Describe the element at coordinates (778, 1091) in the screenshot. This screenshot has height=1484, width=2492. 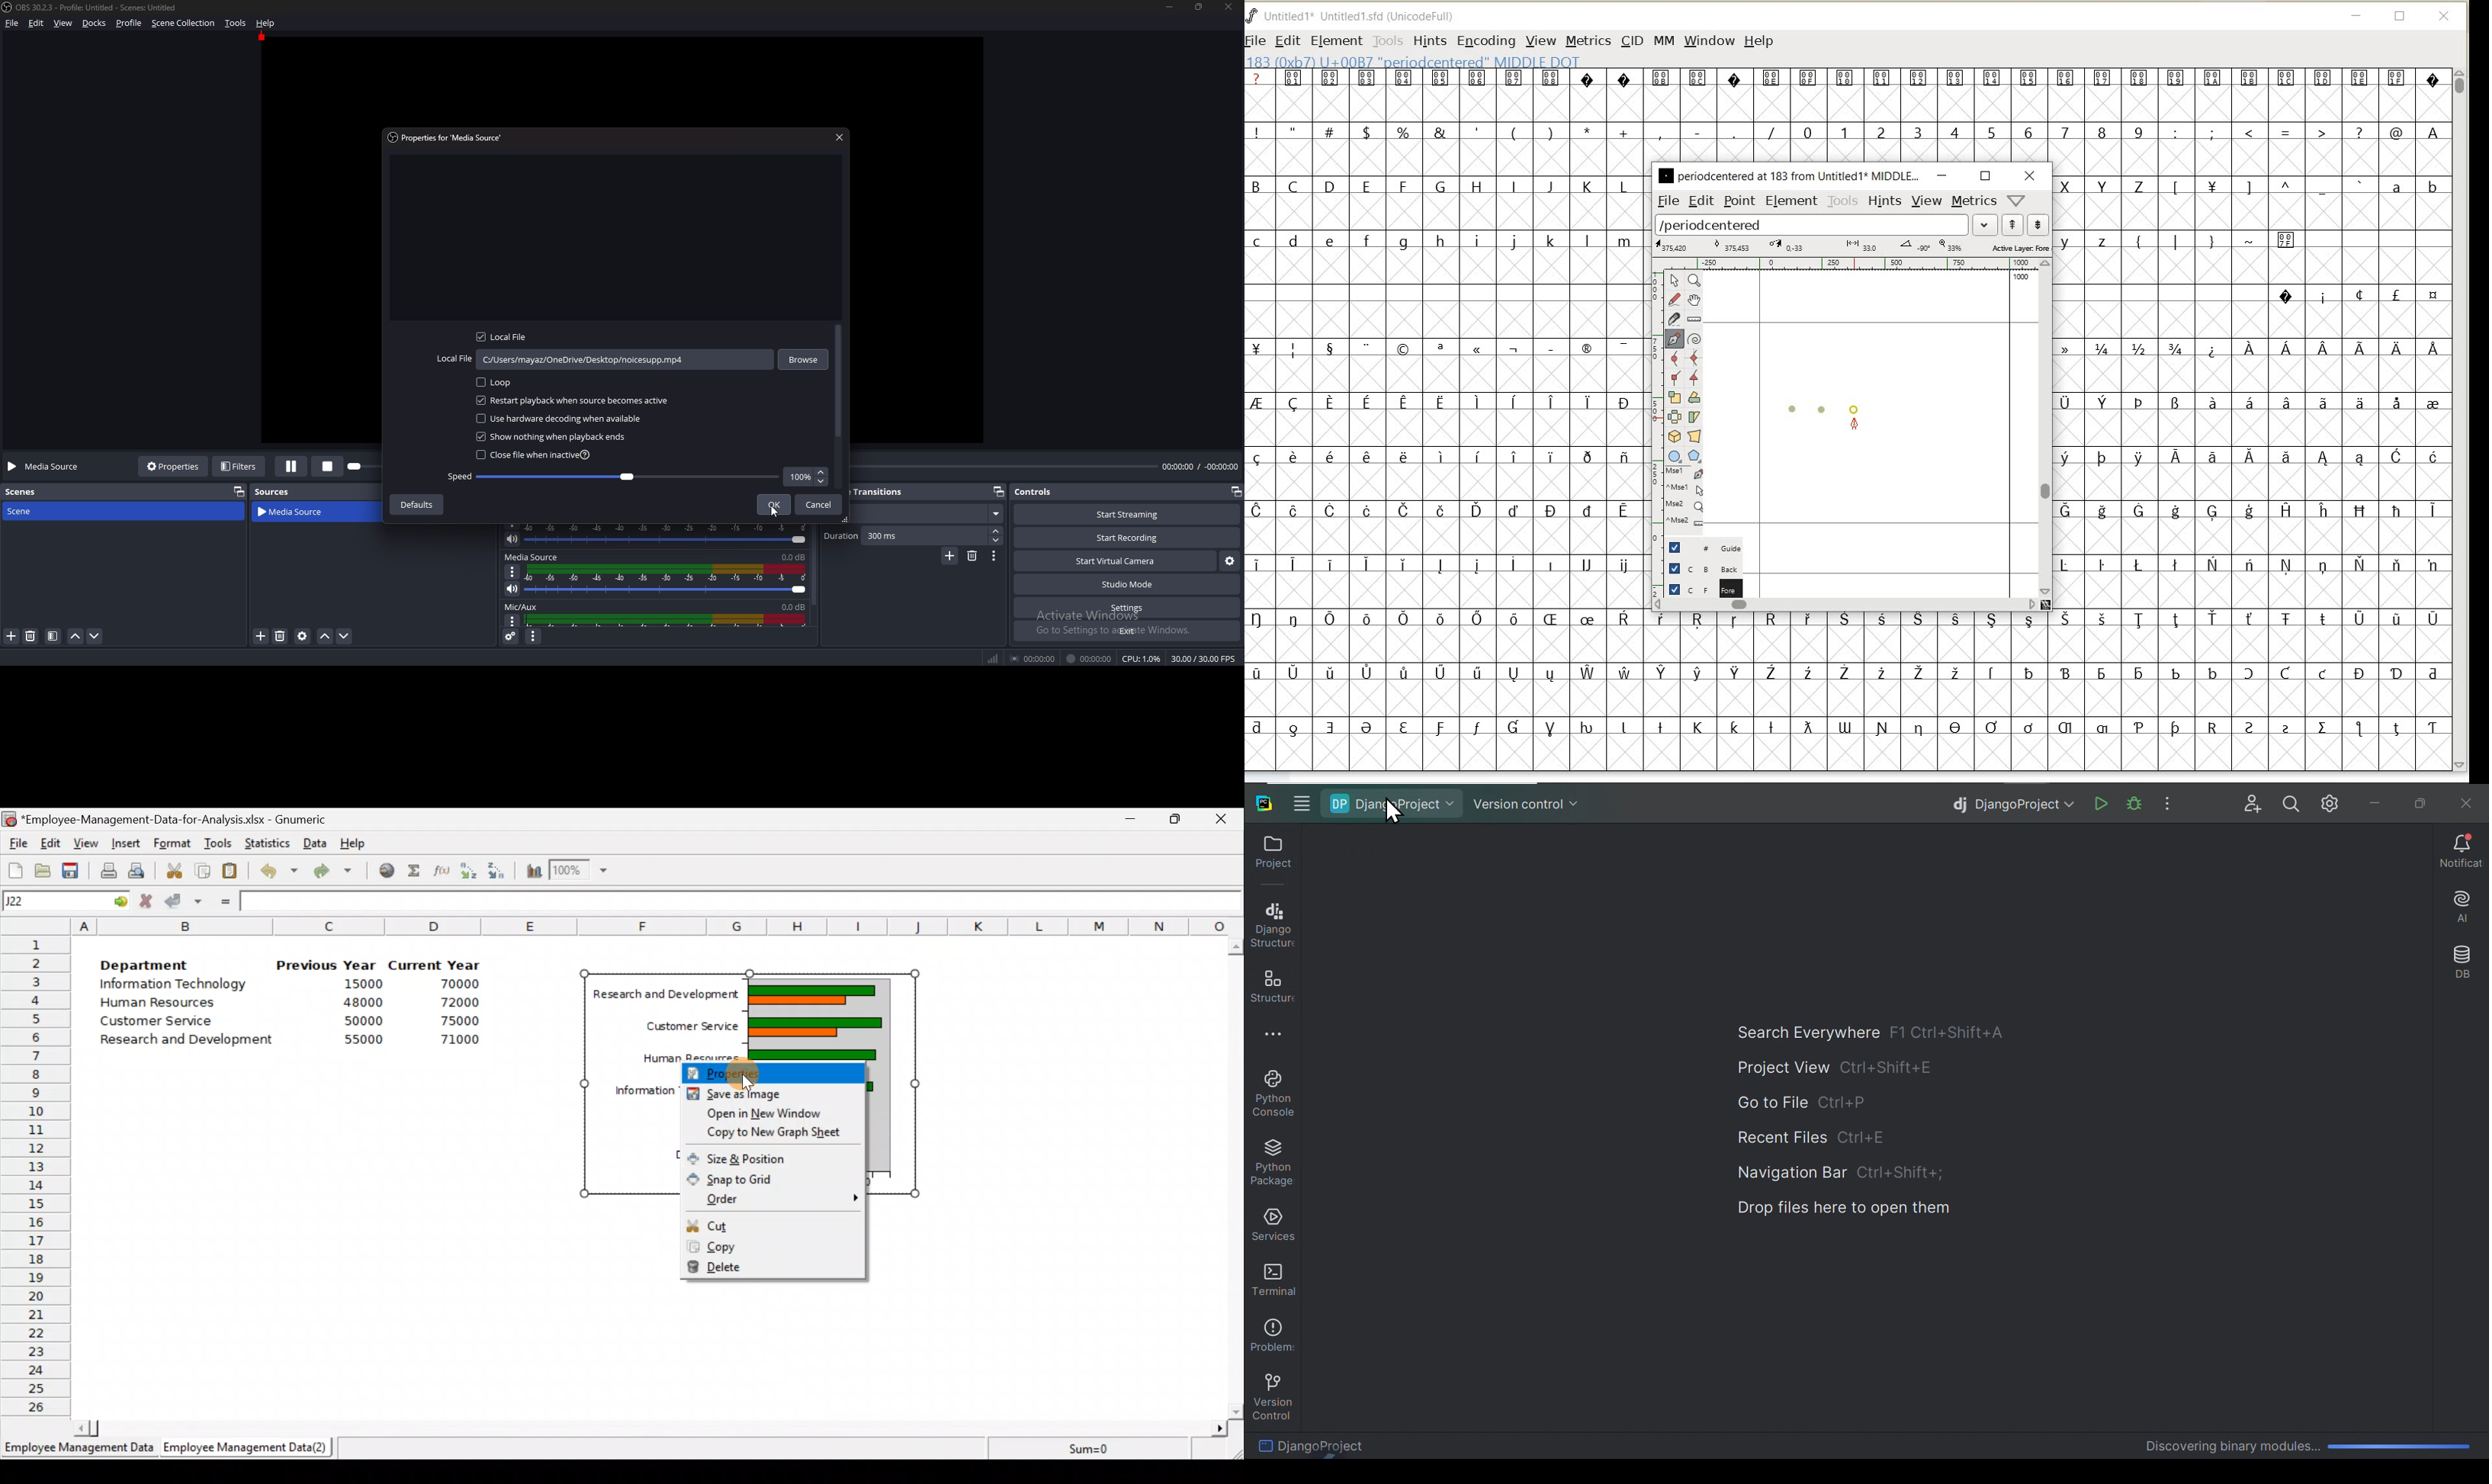
I see `Save as image` at that location.